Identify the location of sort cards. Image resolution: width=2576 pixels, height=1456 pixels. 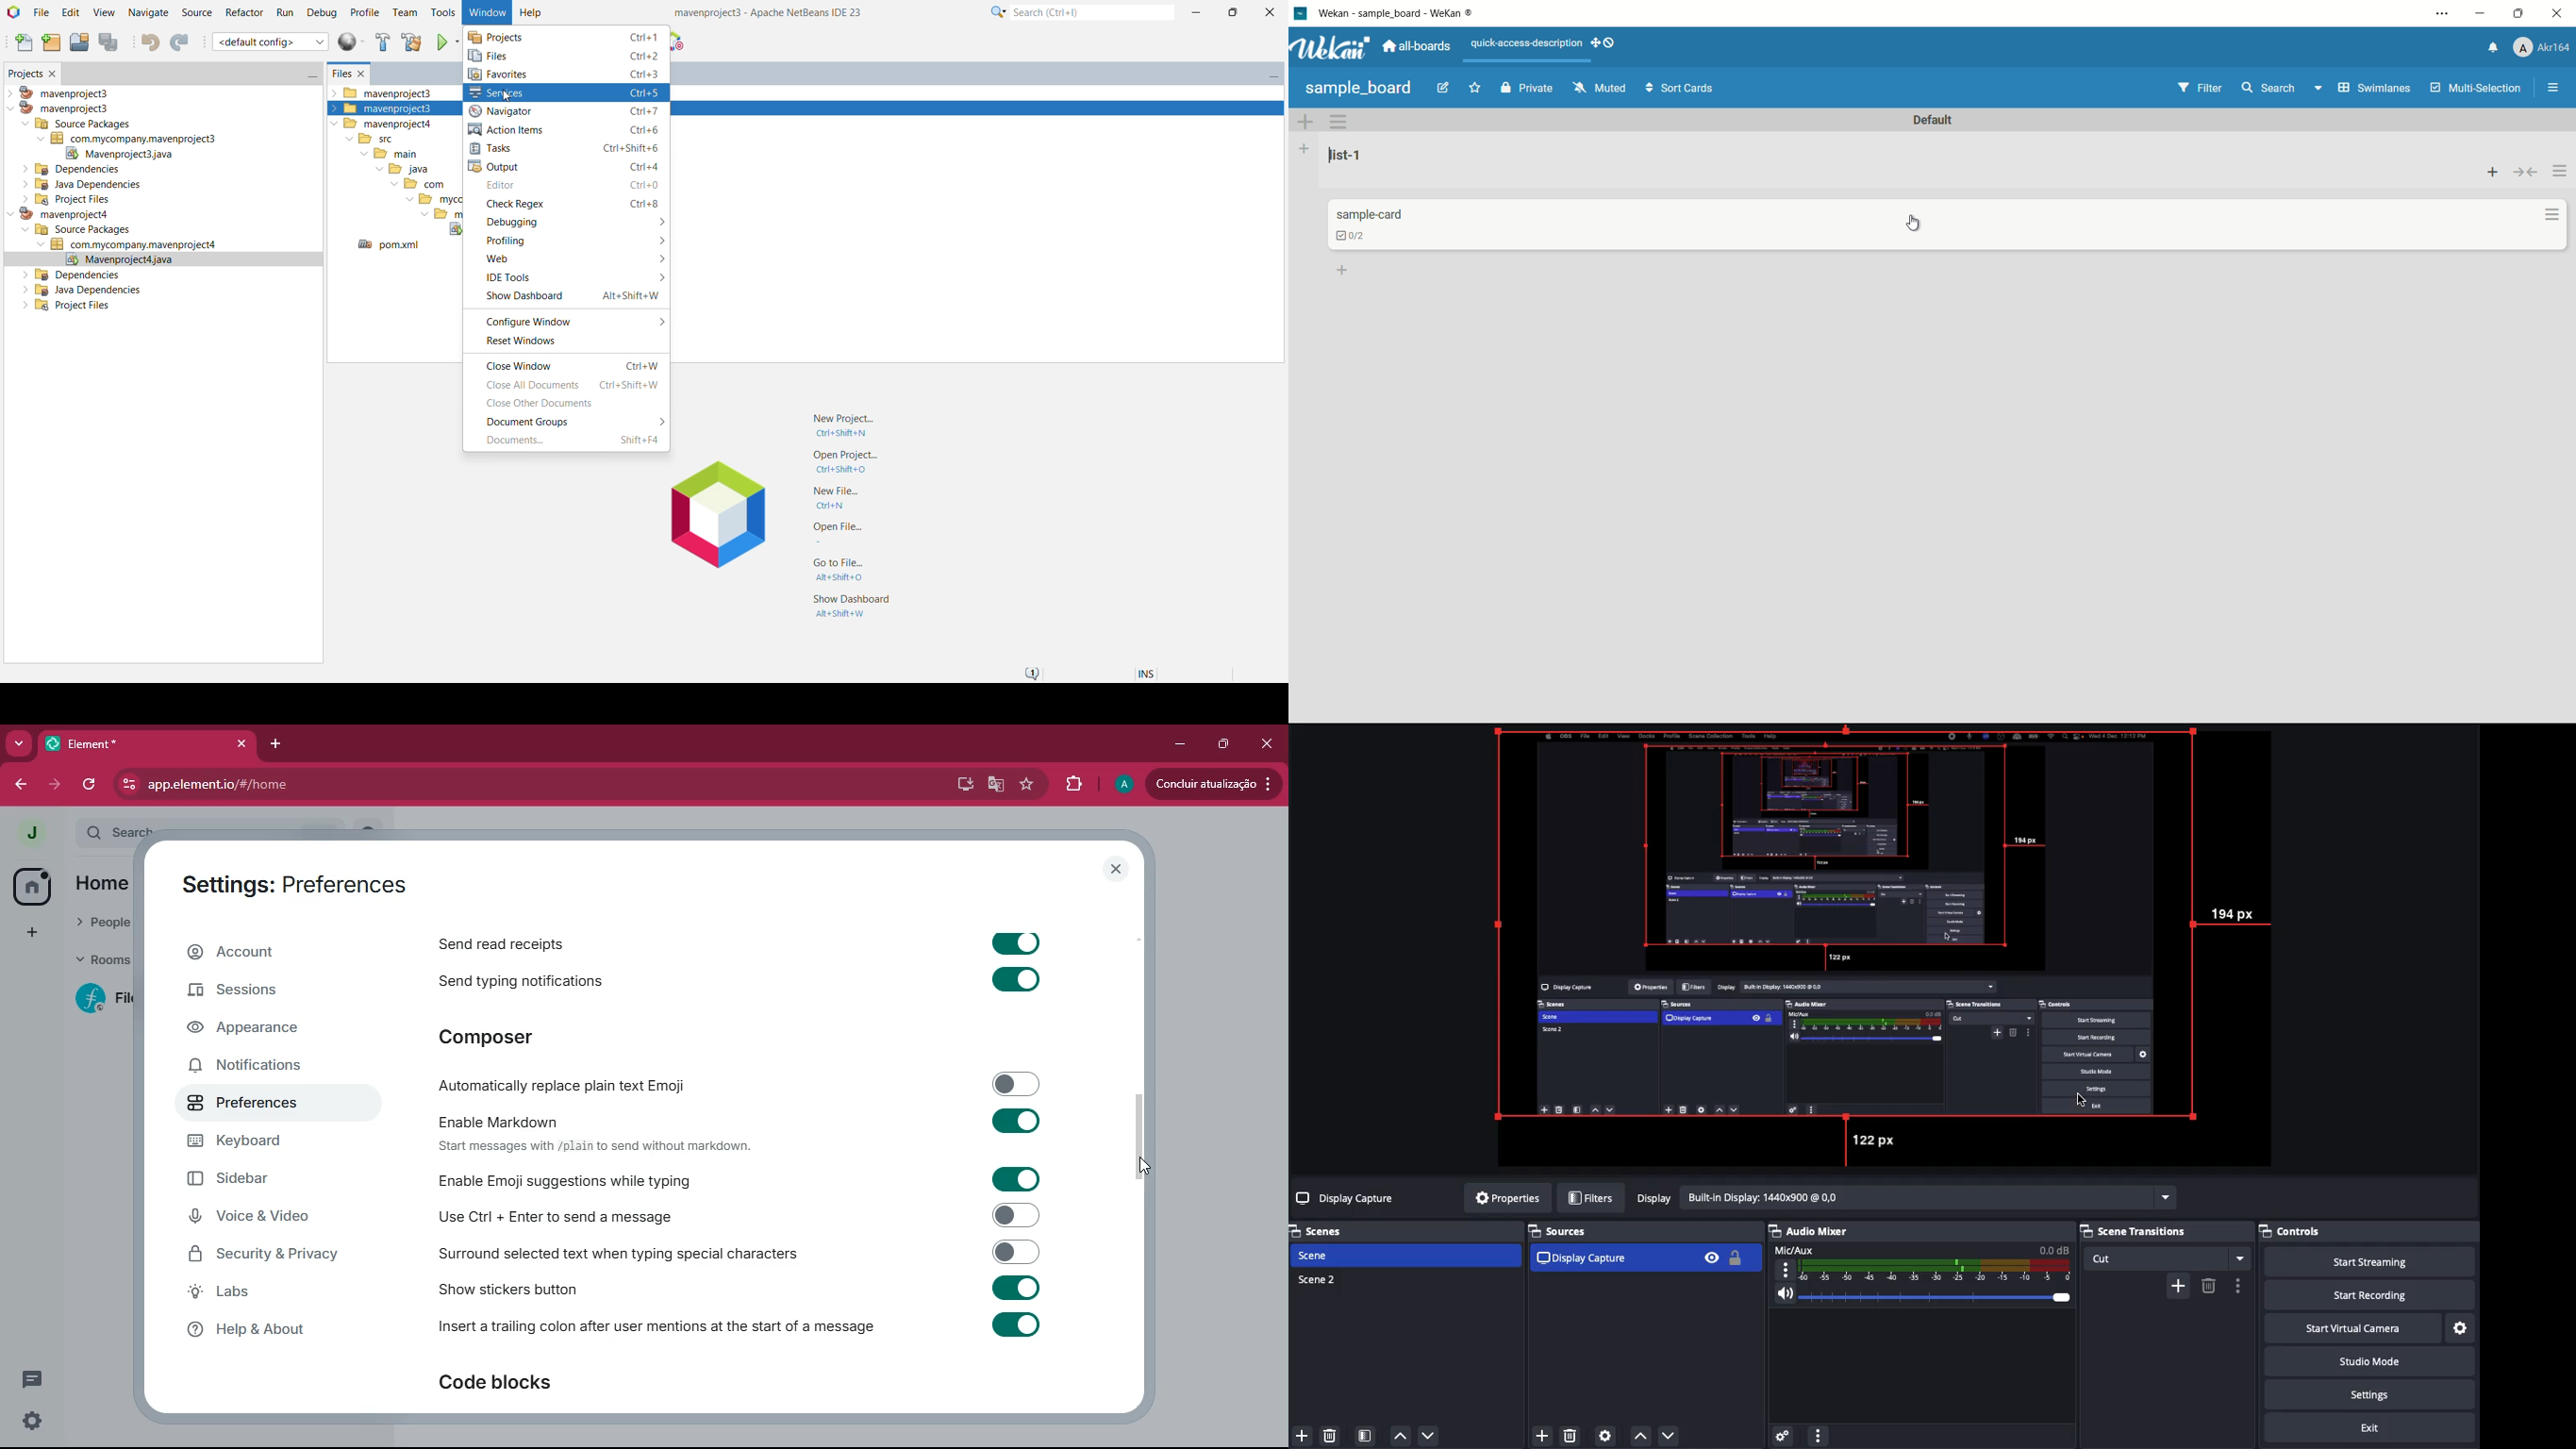
(1682, 89).